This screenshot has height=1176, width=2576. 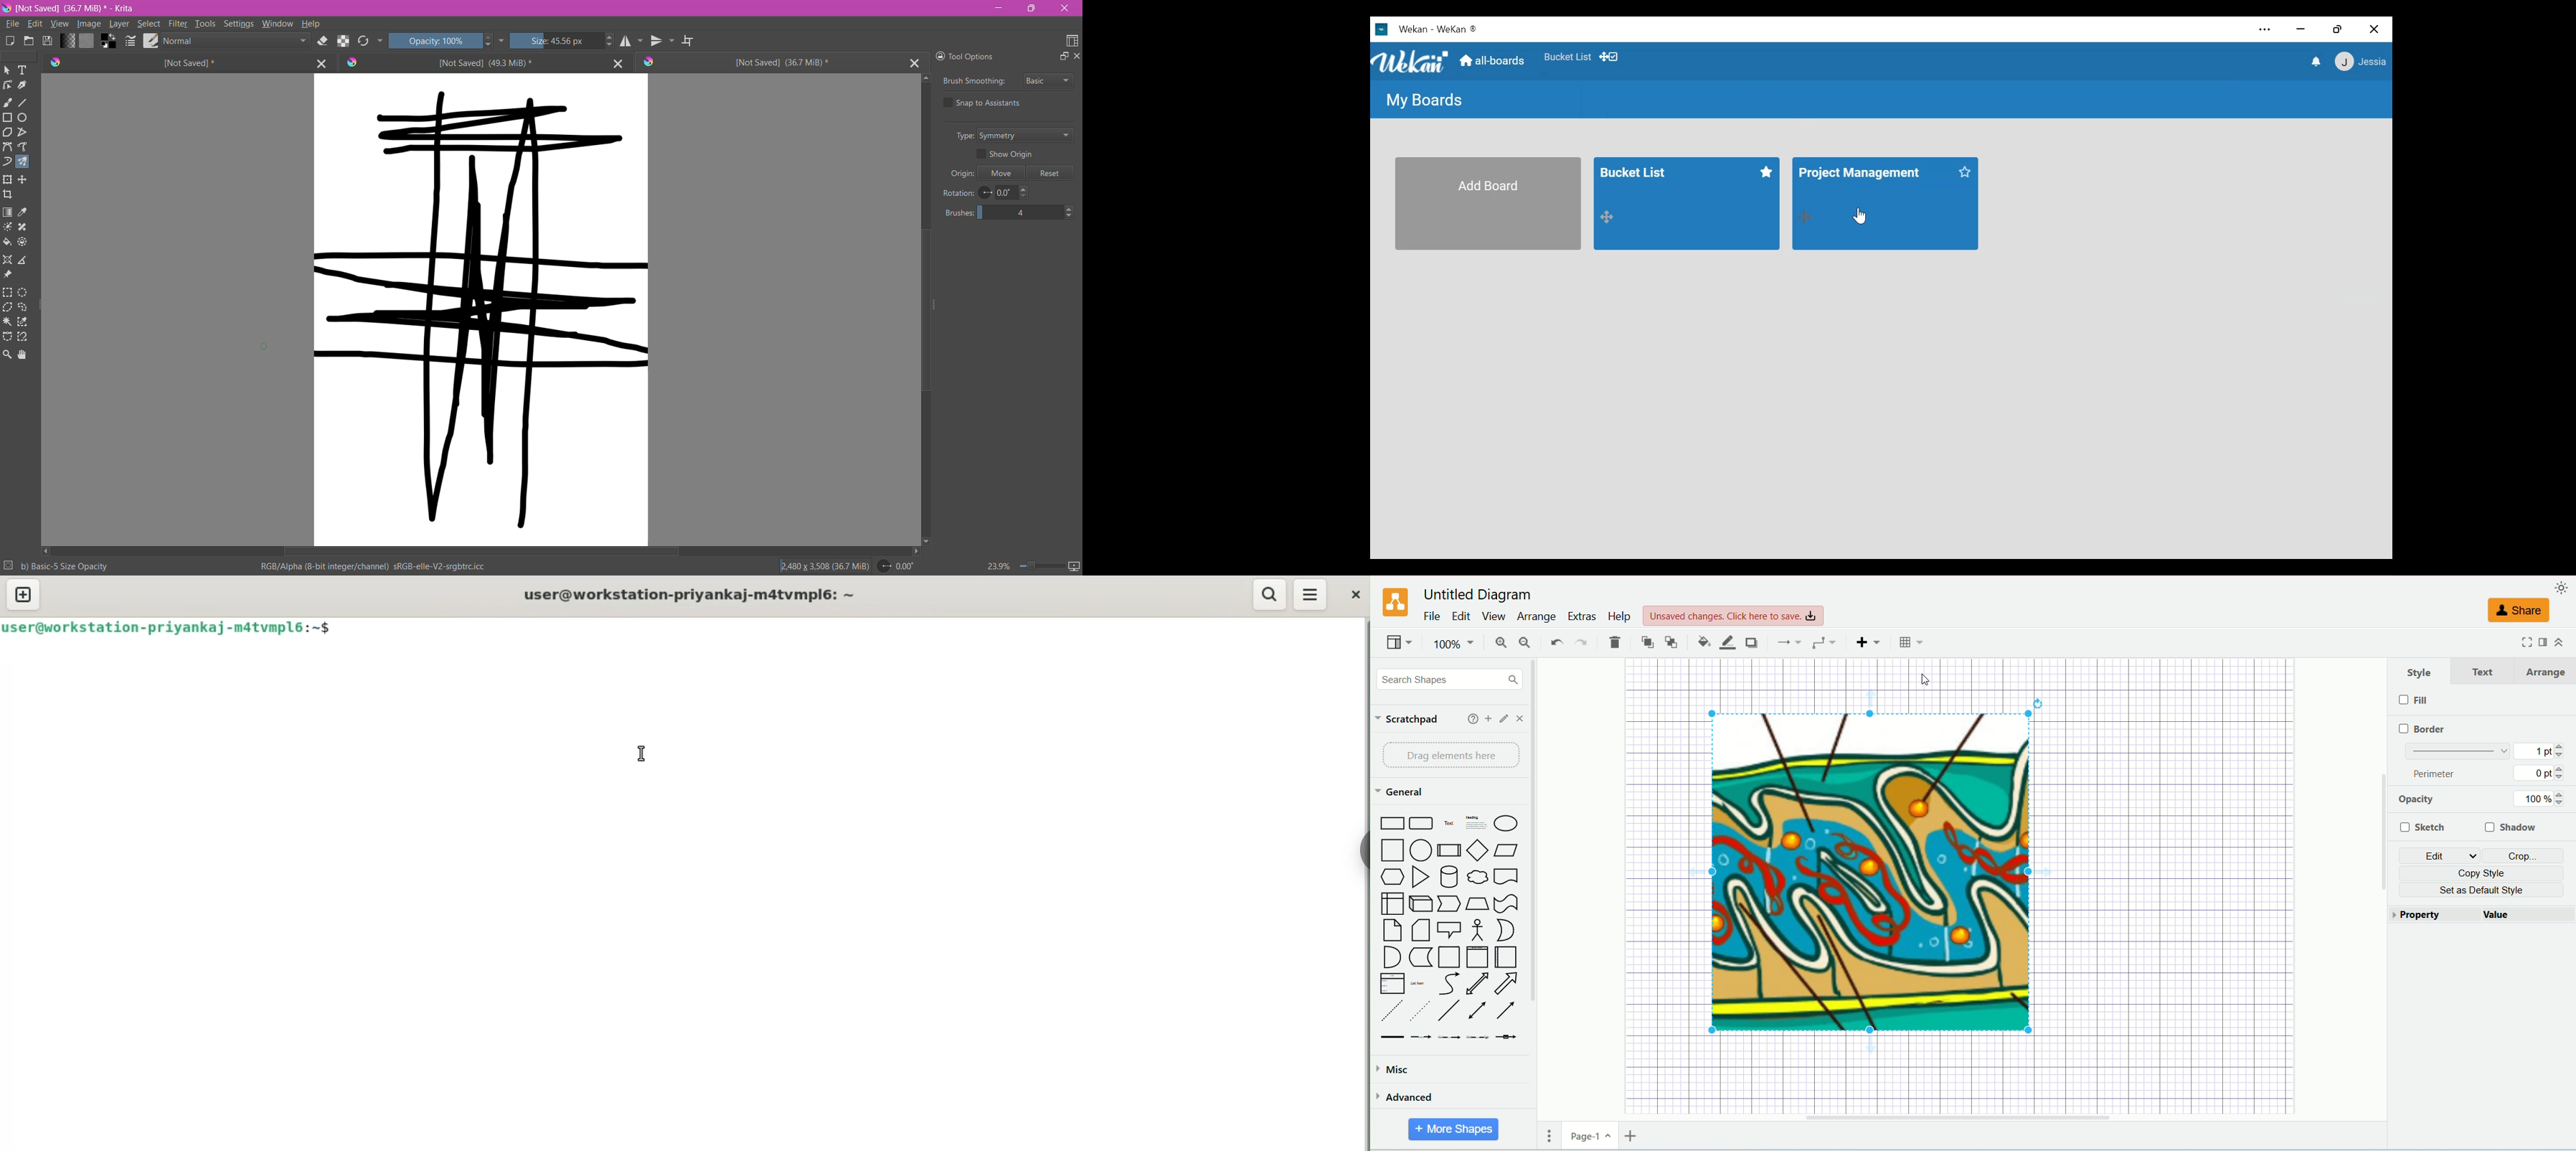 I want to click on more shapes, so click(x=1454, y=1130).